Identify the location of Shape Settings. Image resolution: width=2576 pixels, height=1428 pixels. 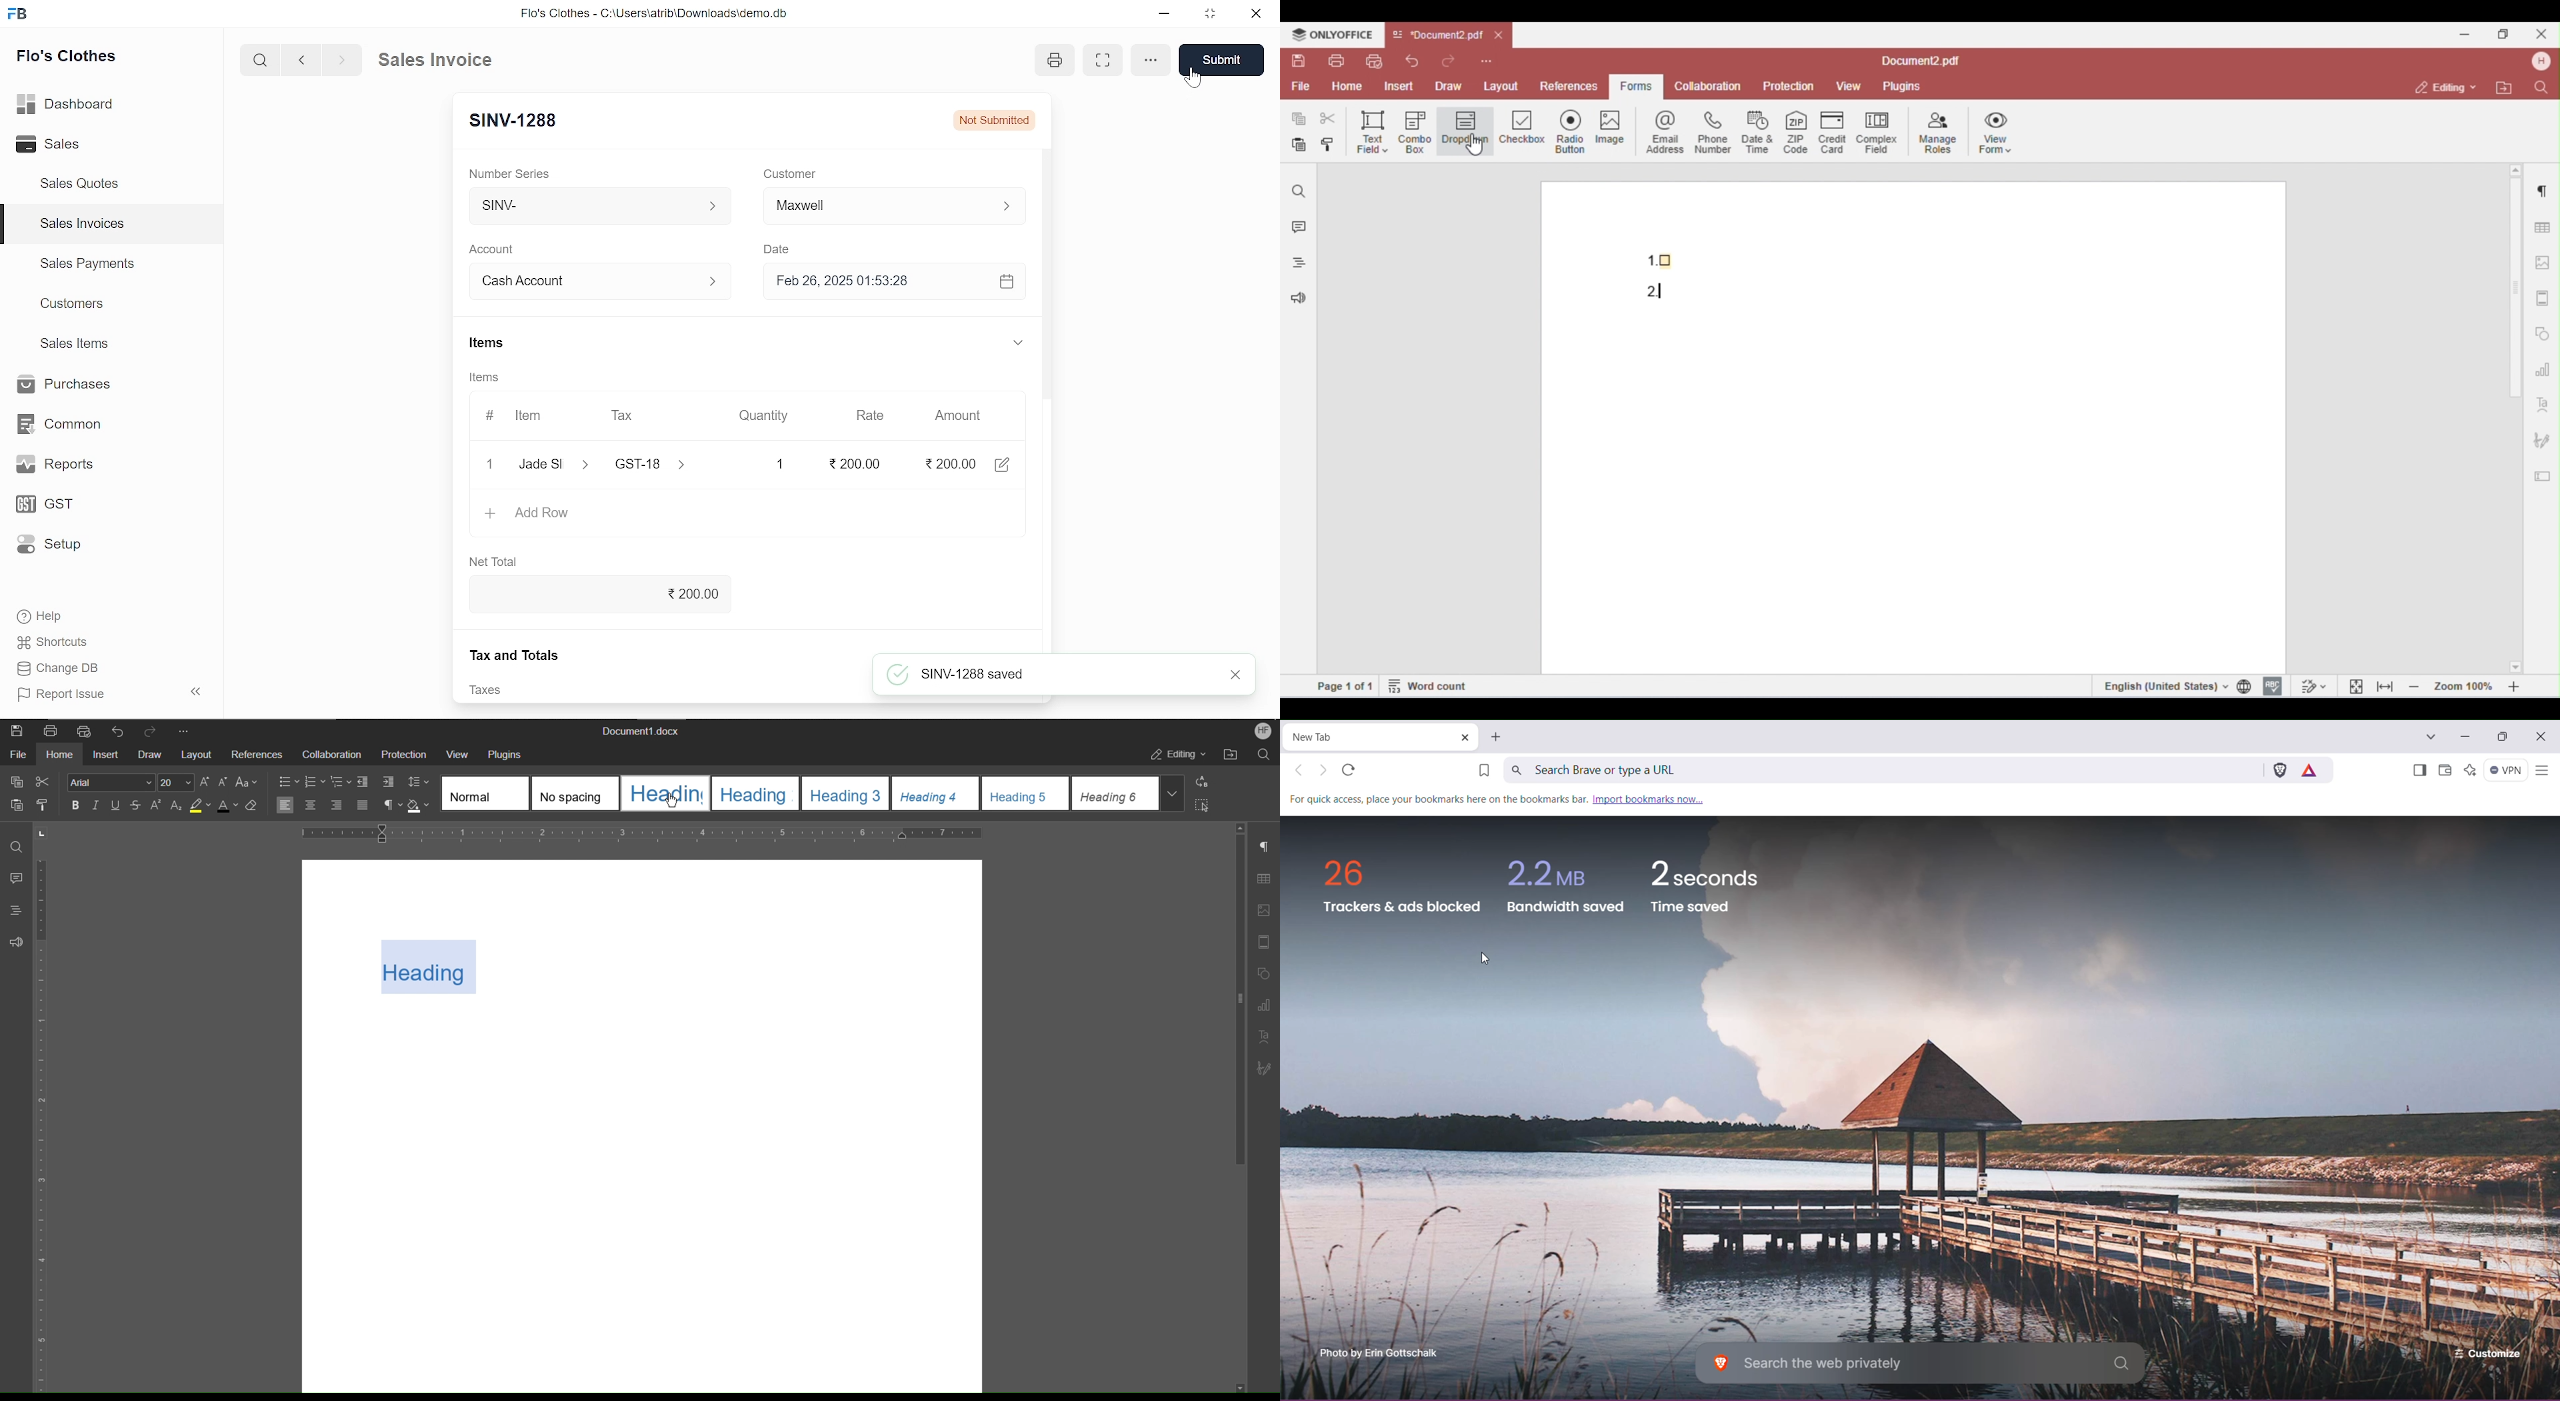
(1265, 974).